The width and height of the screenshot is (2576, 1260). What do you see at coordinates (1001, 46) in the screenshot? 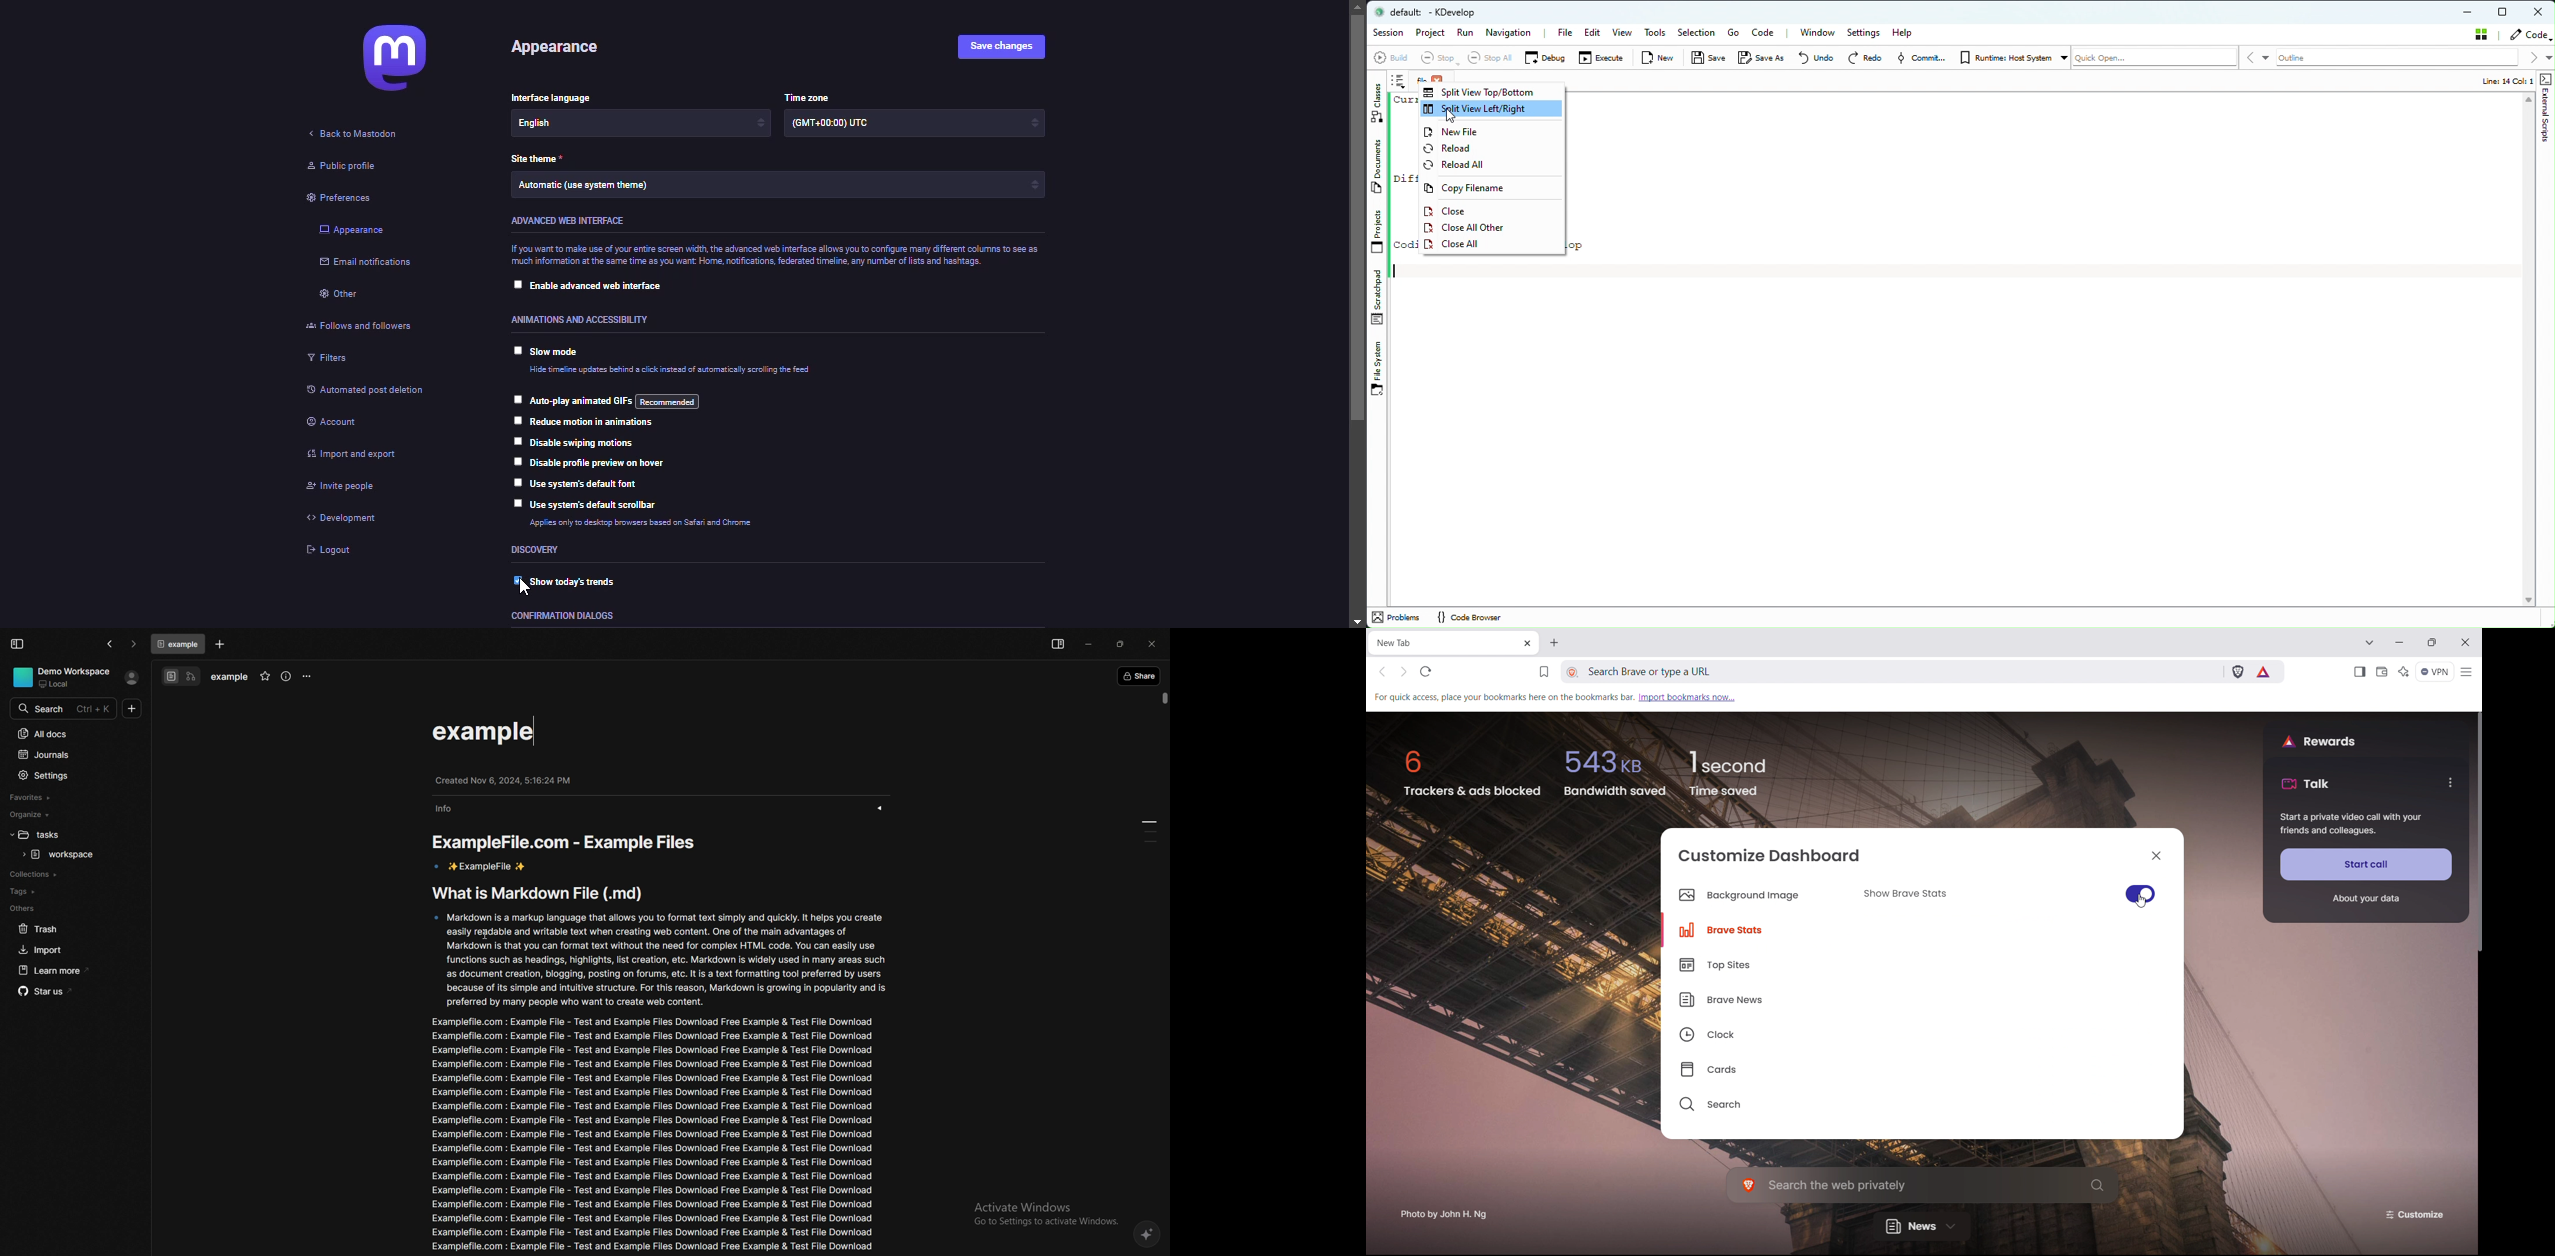
I see `save changes` at bounding box center [1001, 46].